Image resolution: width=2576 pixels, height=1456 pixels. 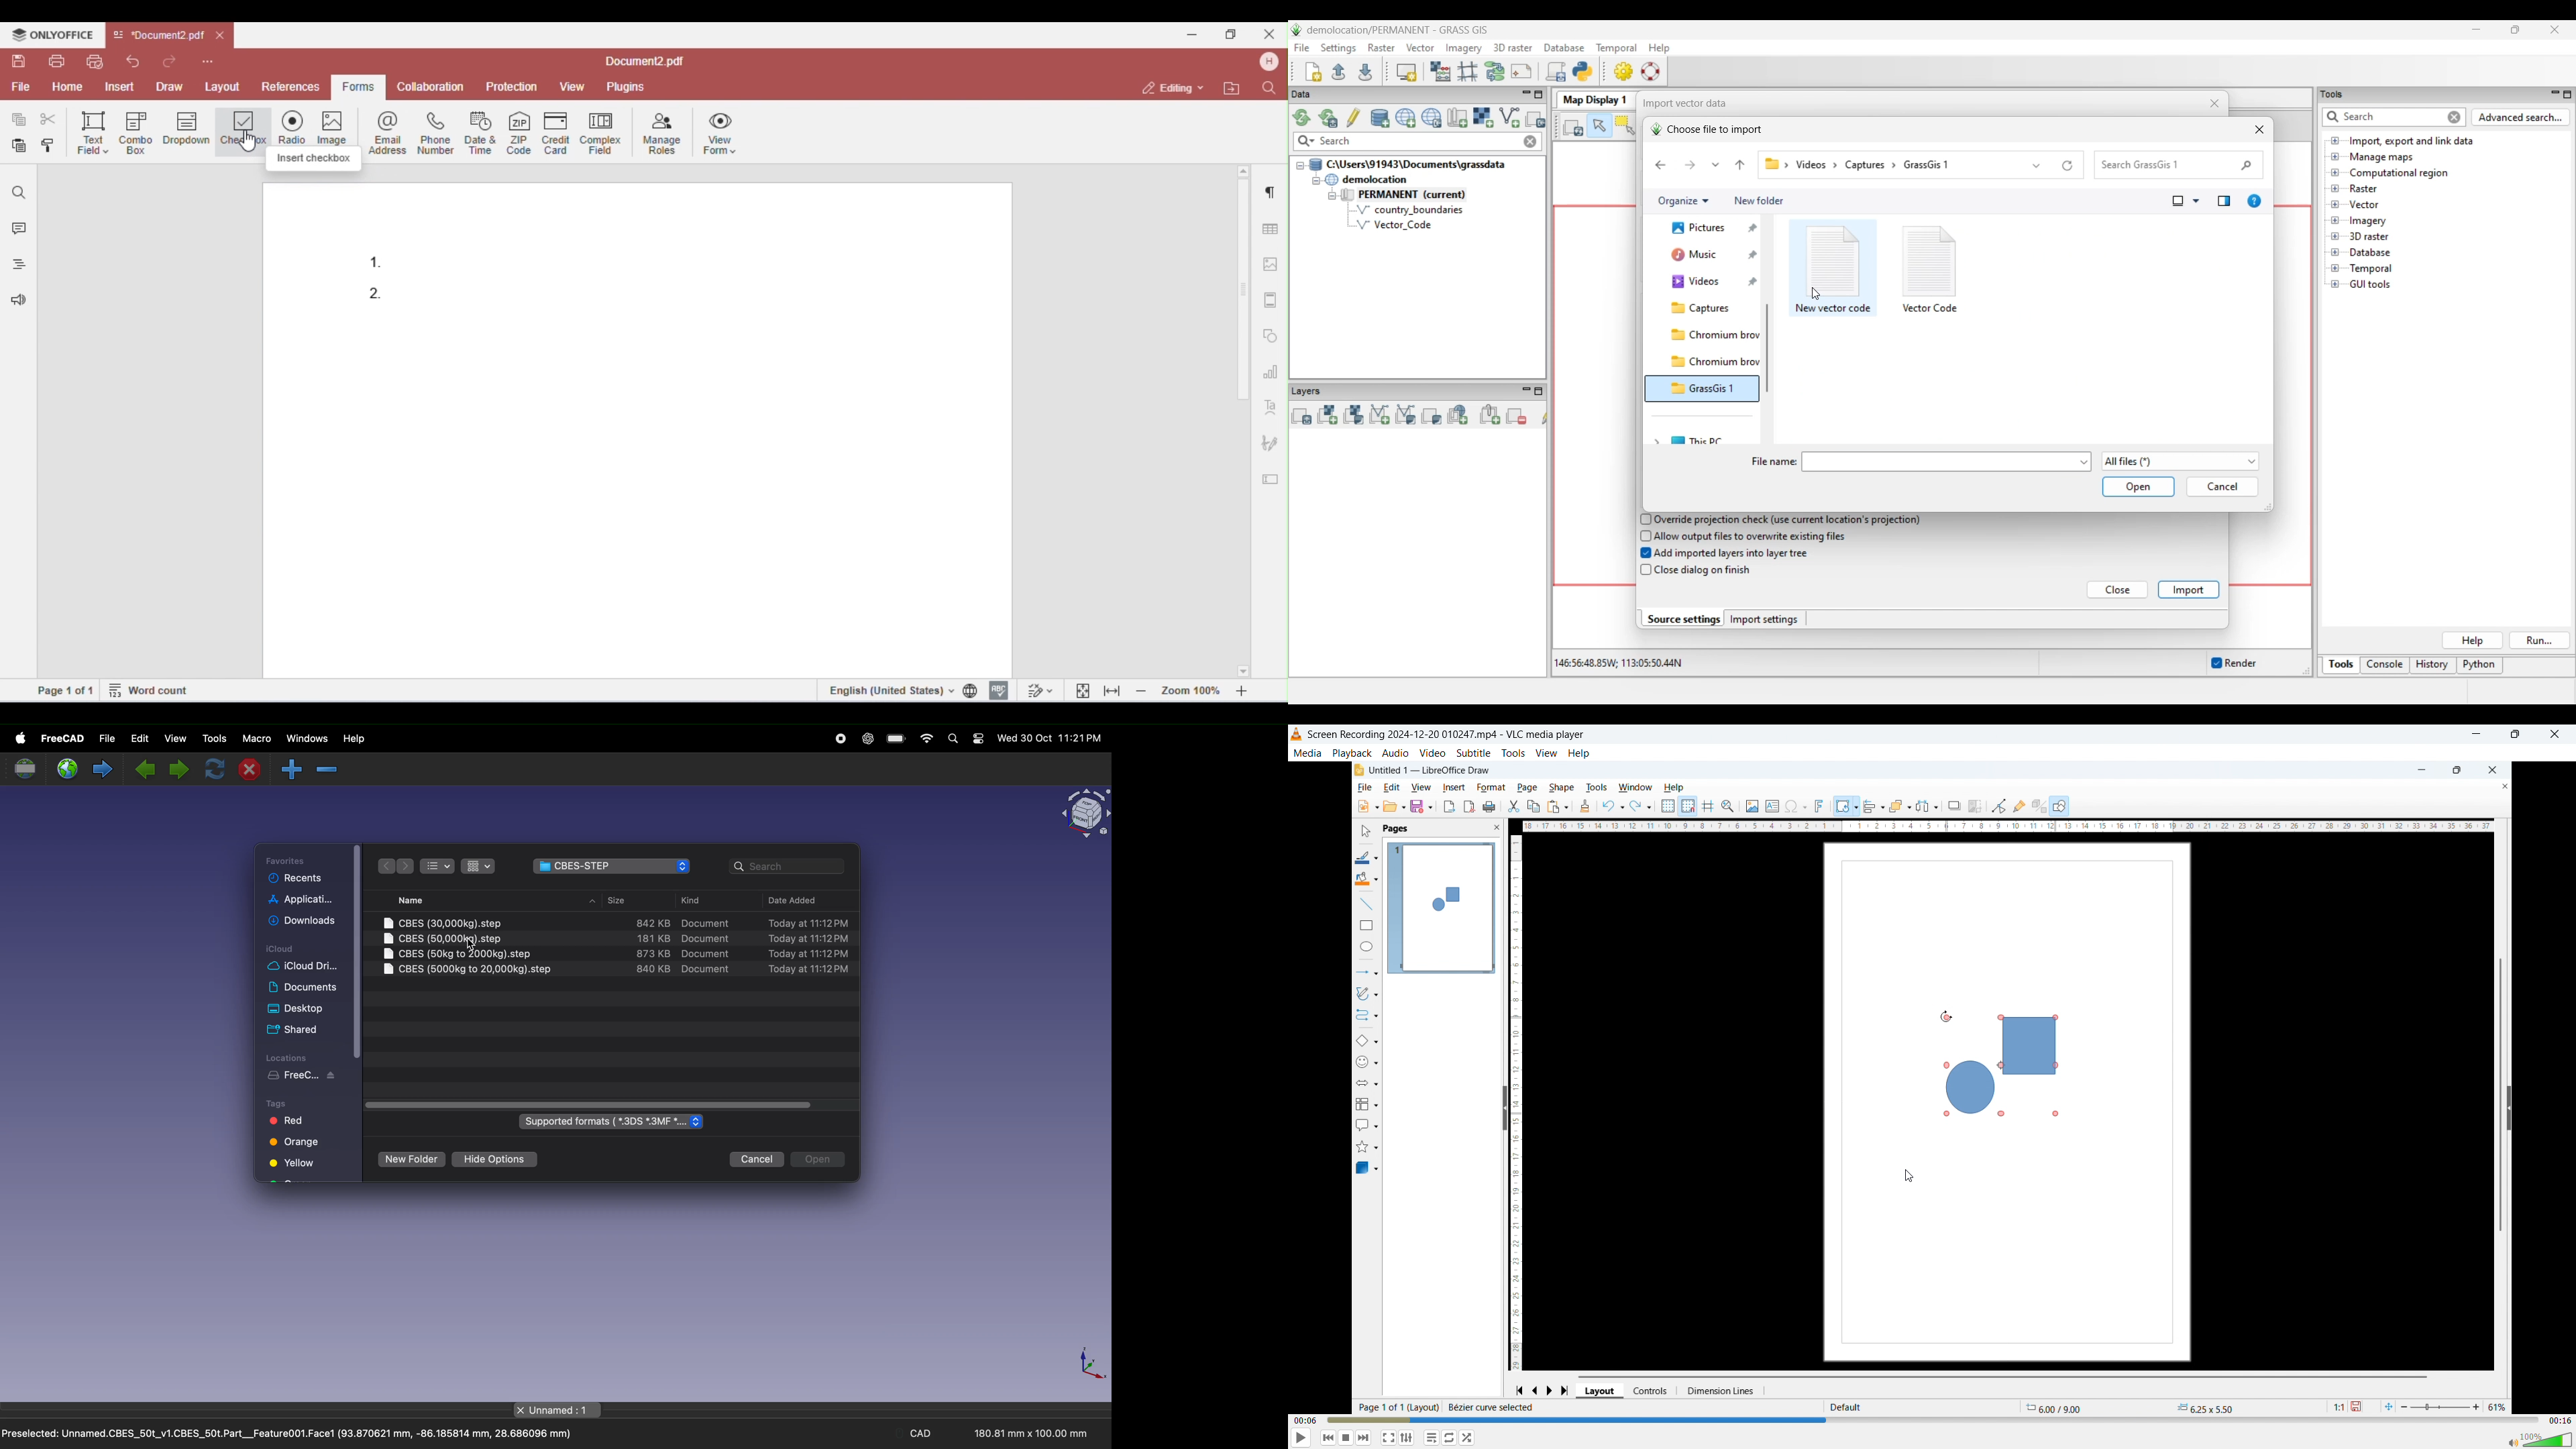 I want to click on Full screen , so click(x=1389, y=1438).